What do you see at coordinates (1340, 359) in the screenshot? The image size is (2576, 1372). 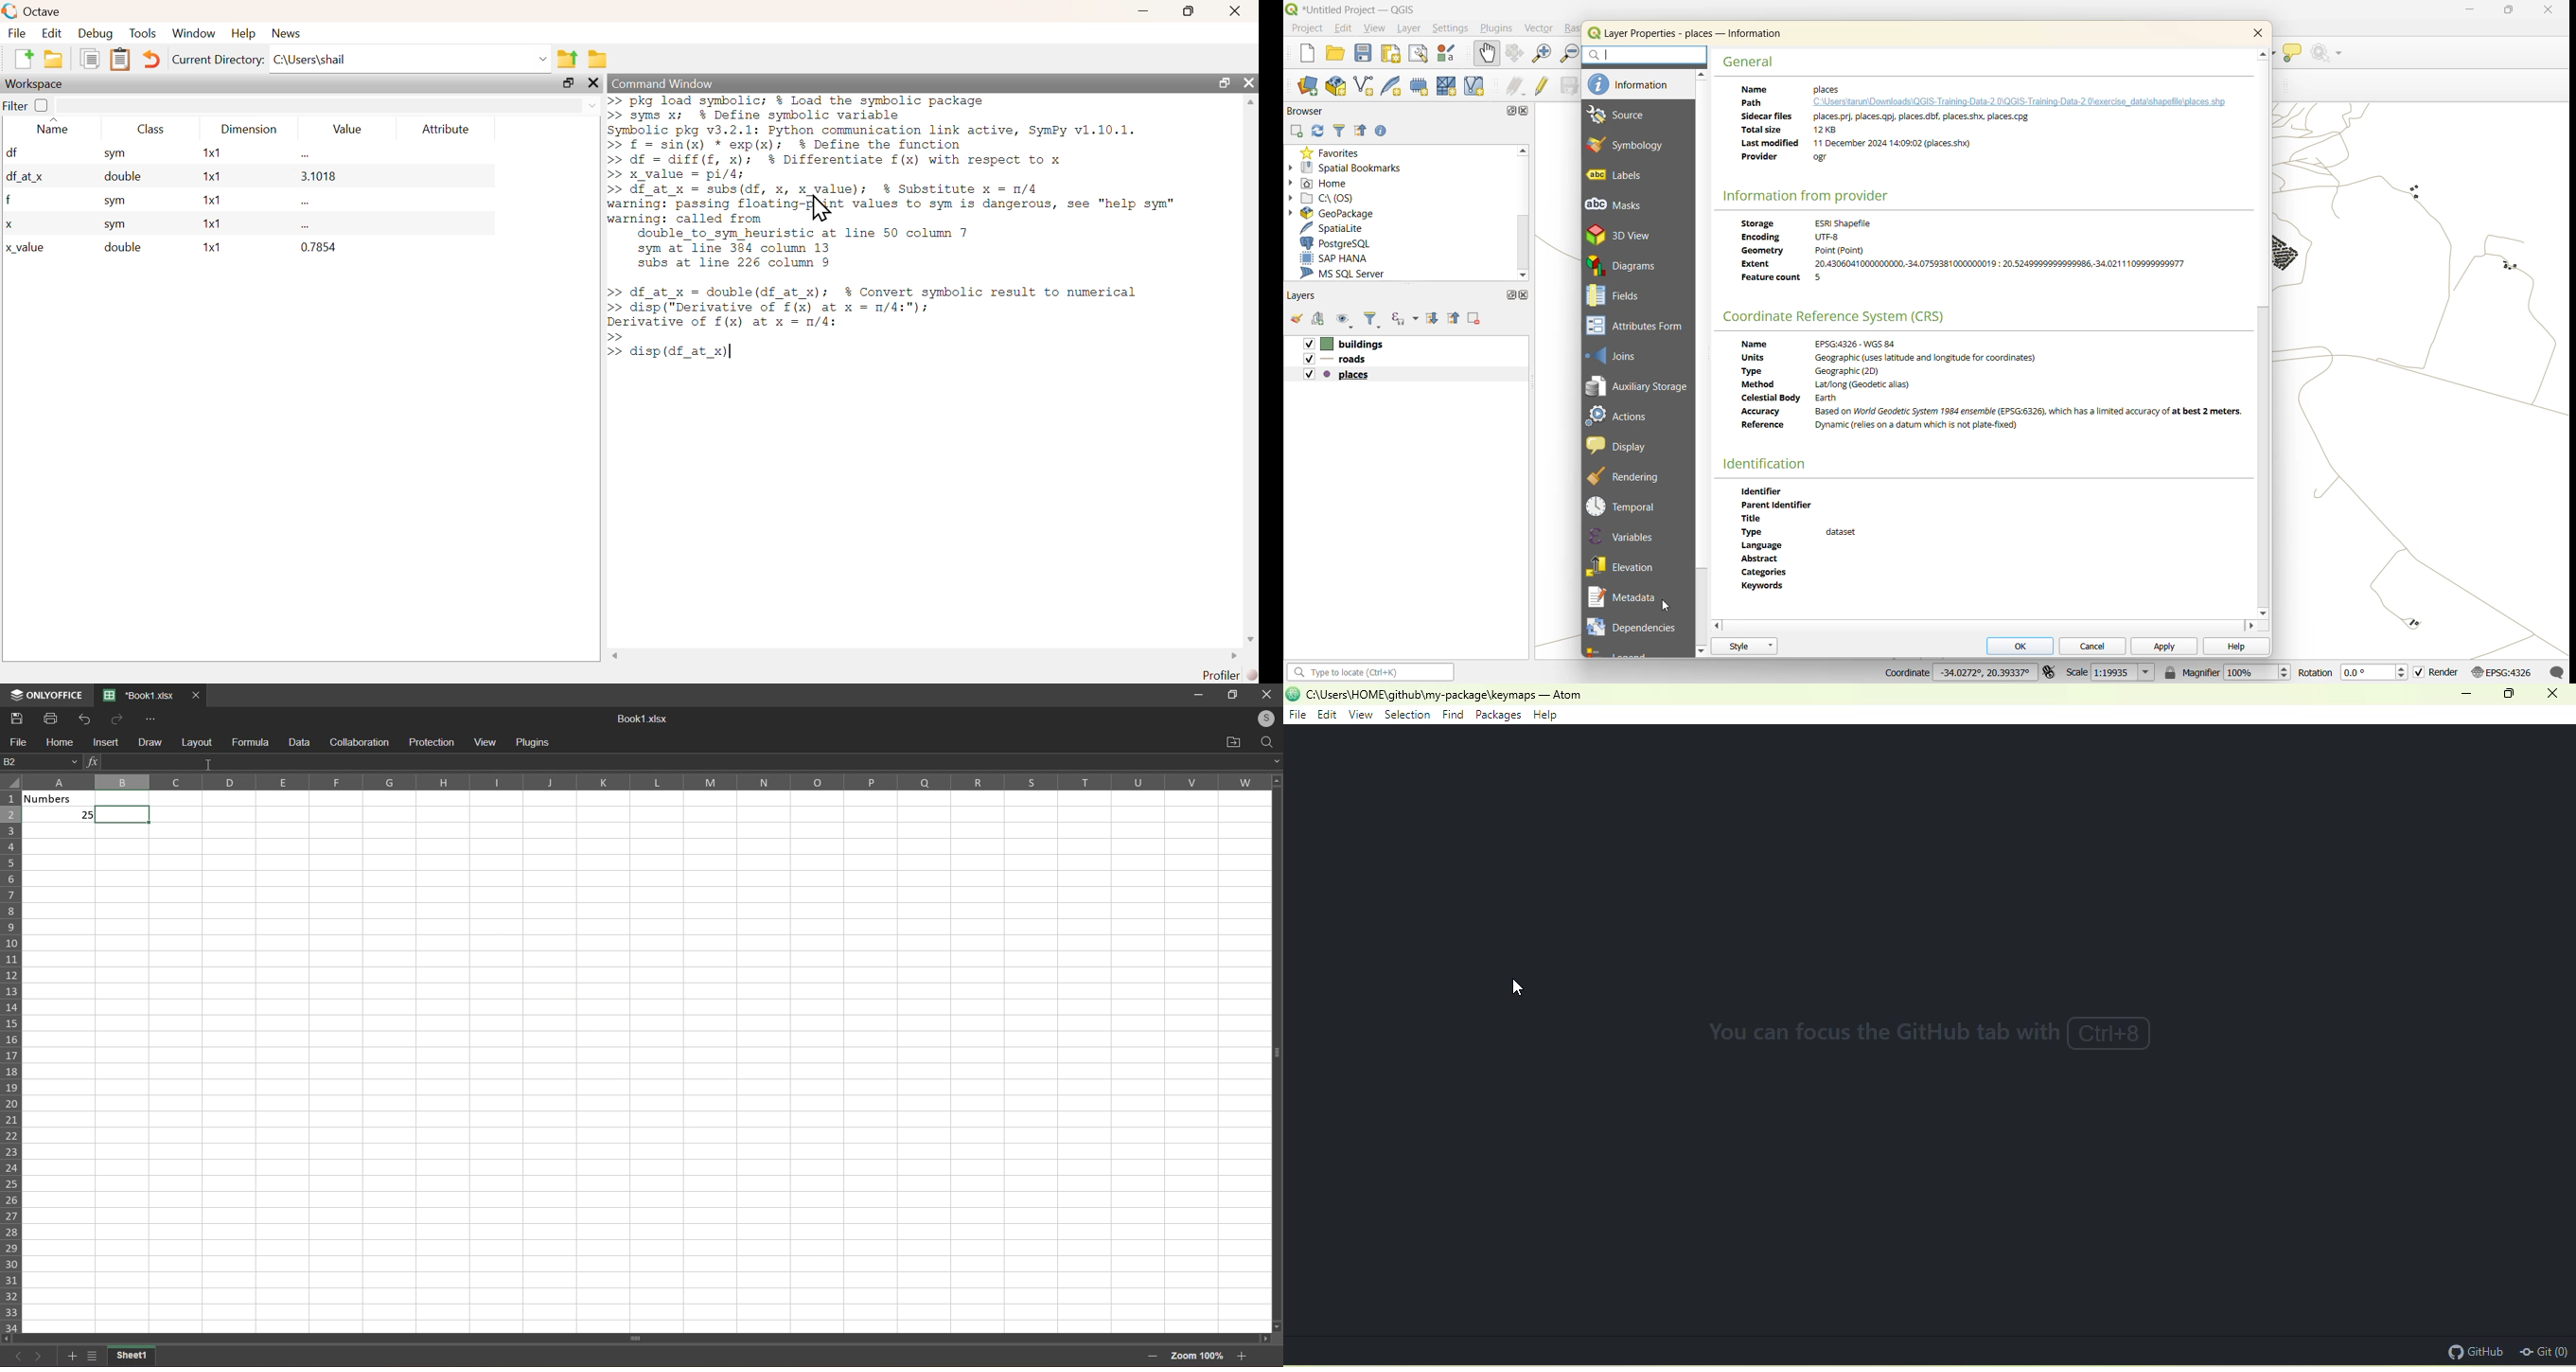 I see `layers` at bounding box center [1340, 359].